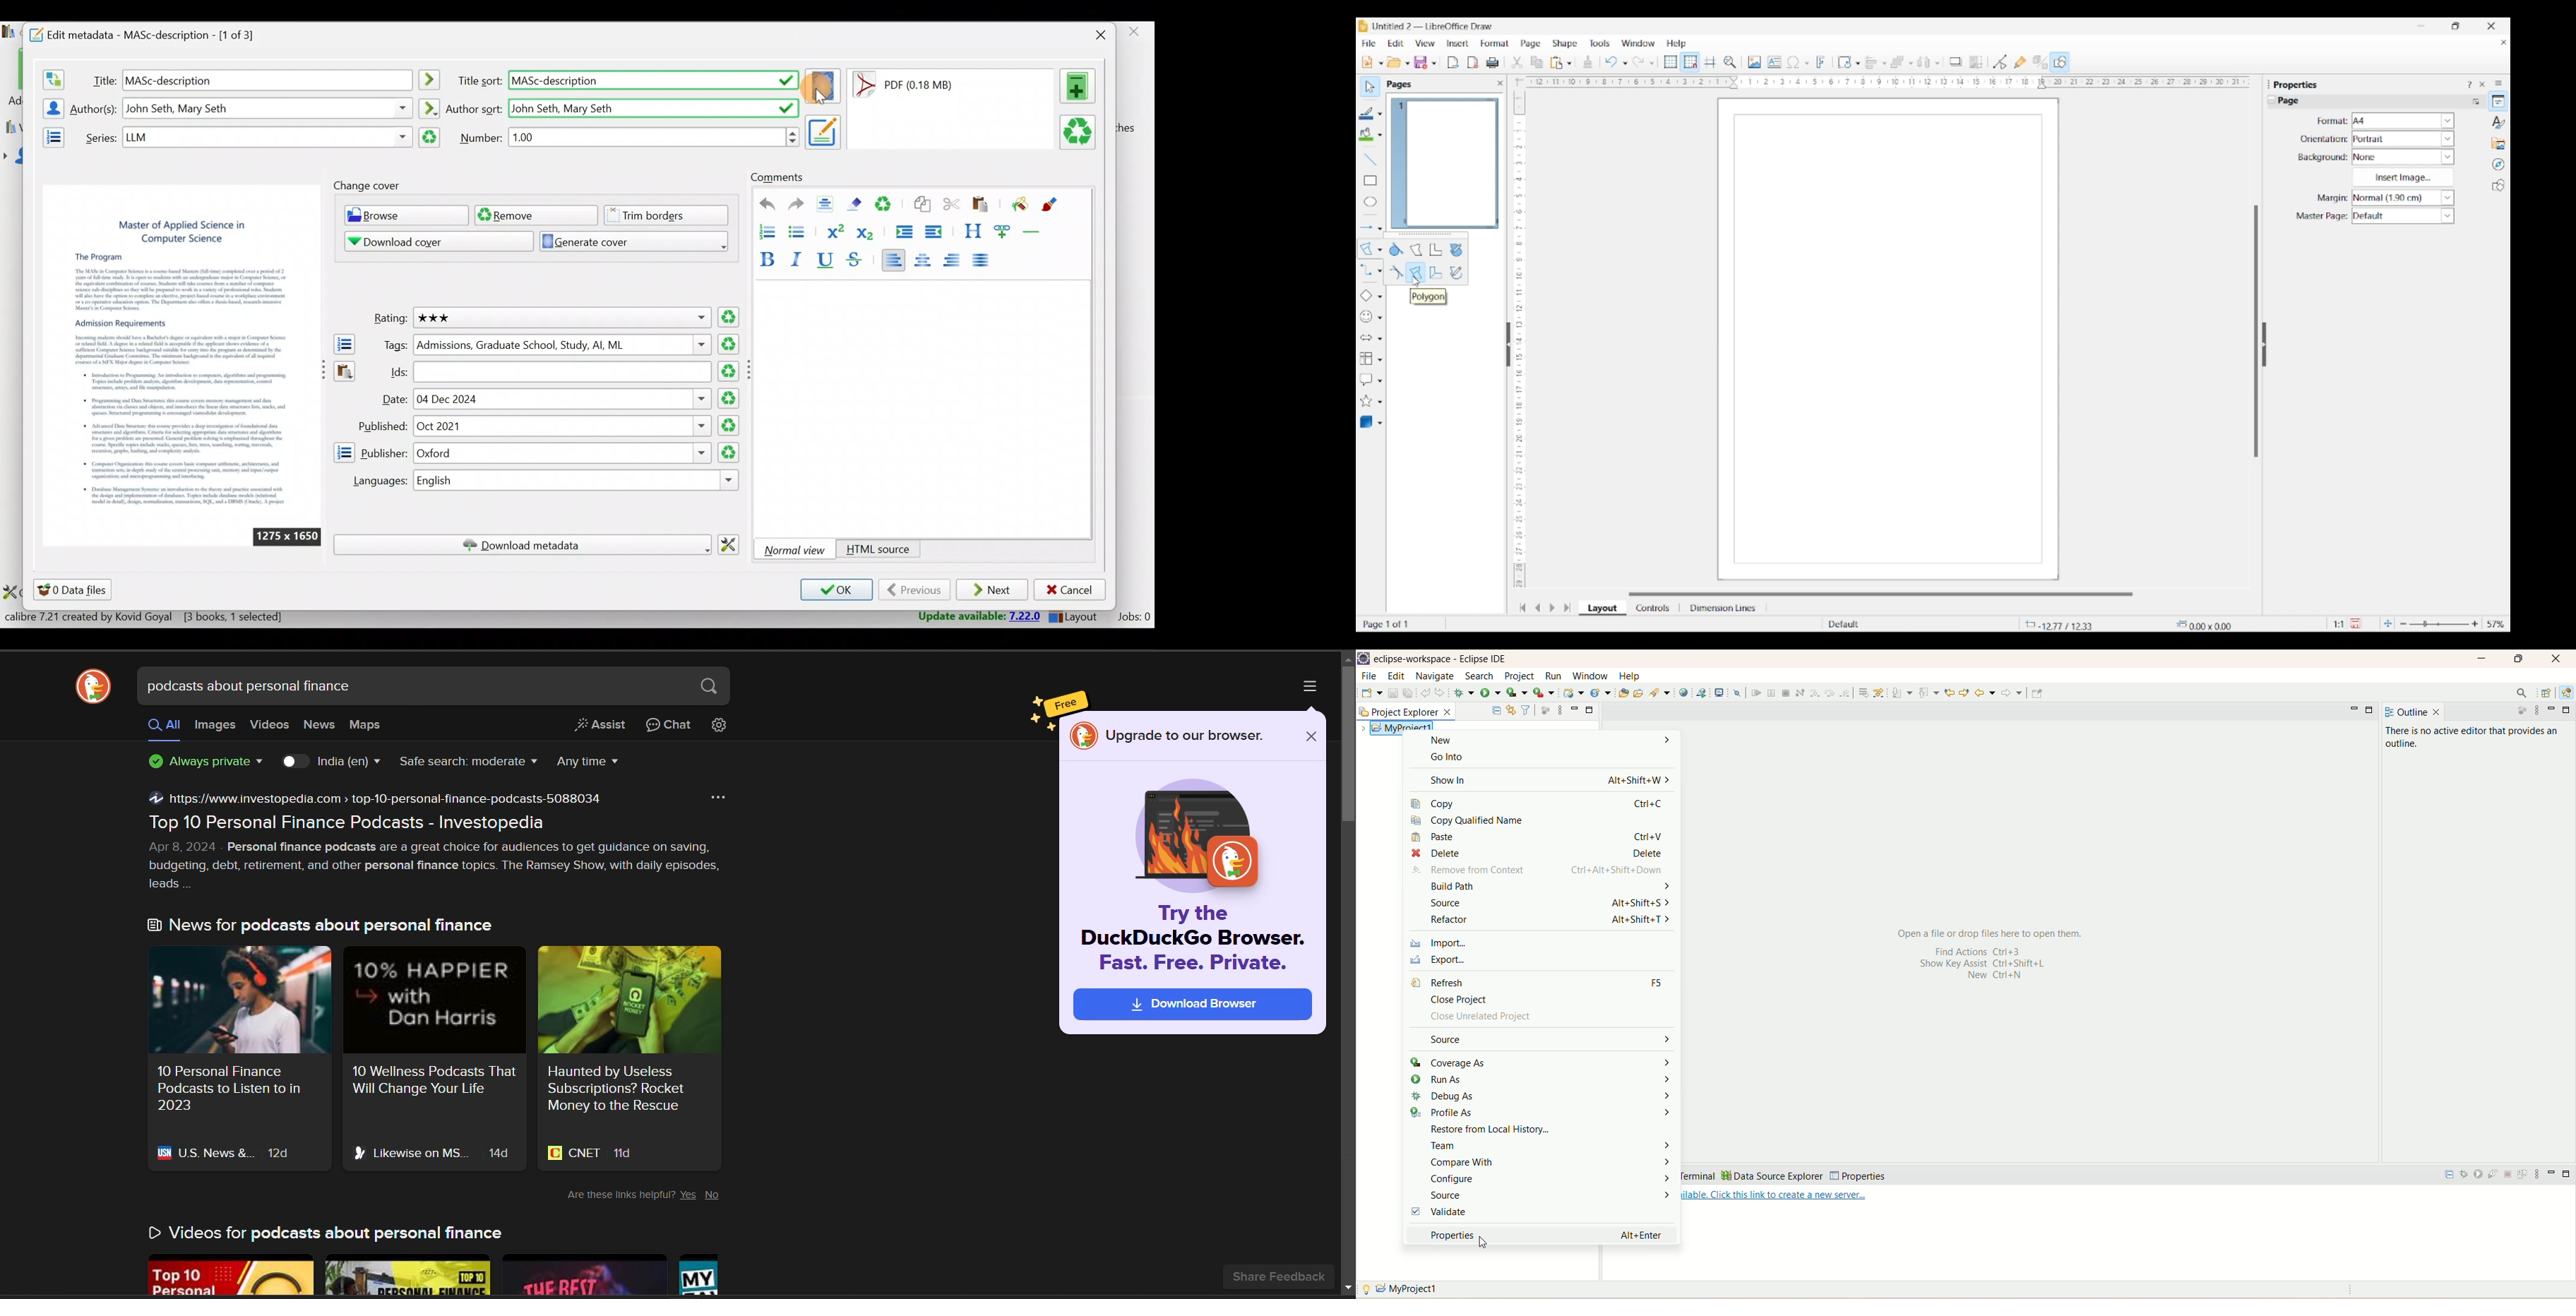  Describe the element at coordinates (2455, 26) in the screenshot. I see `Show interface in smaller tab` at that location.